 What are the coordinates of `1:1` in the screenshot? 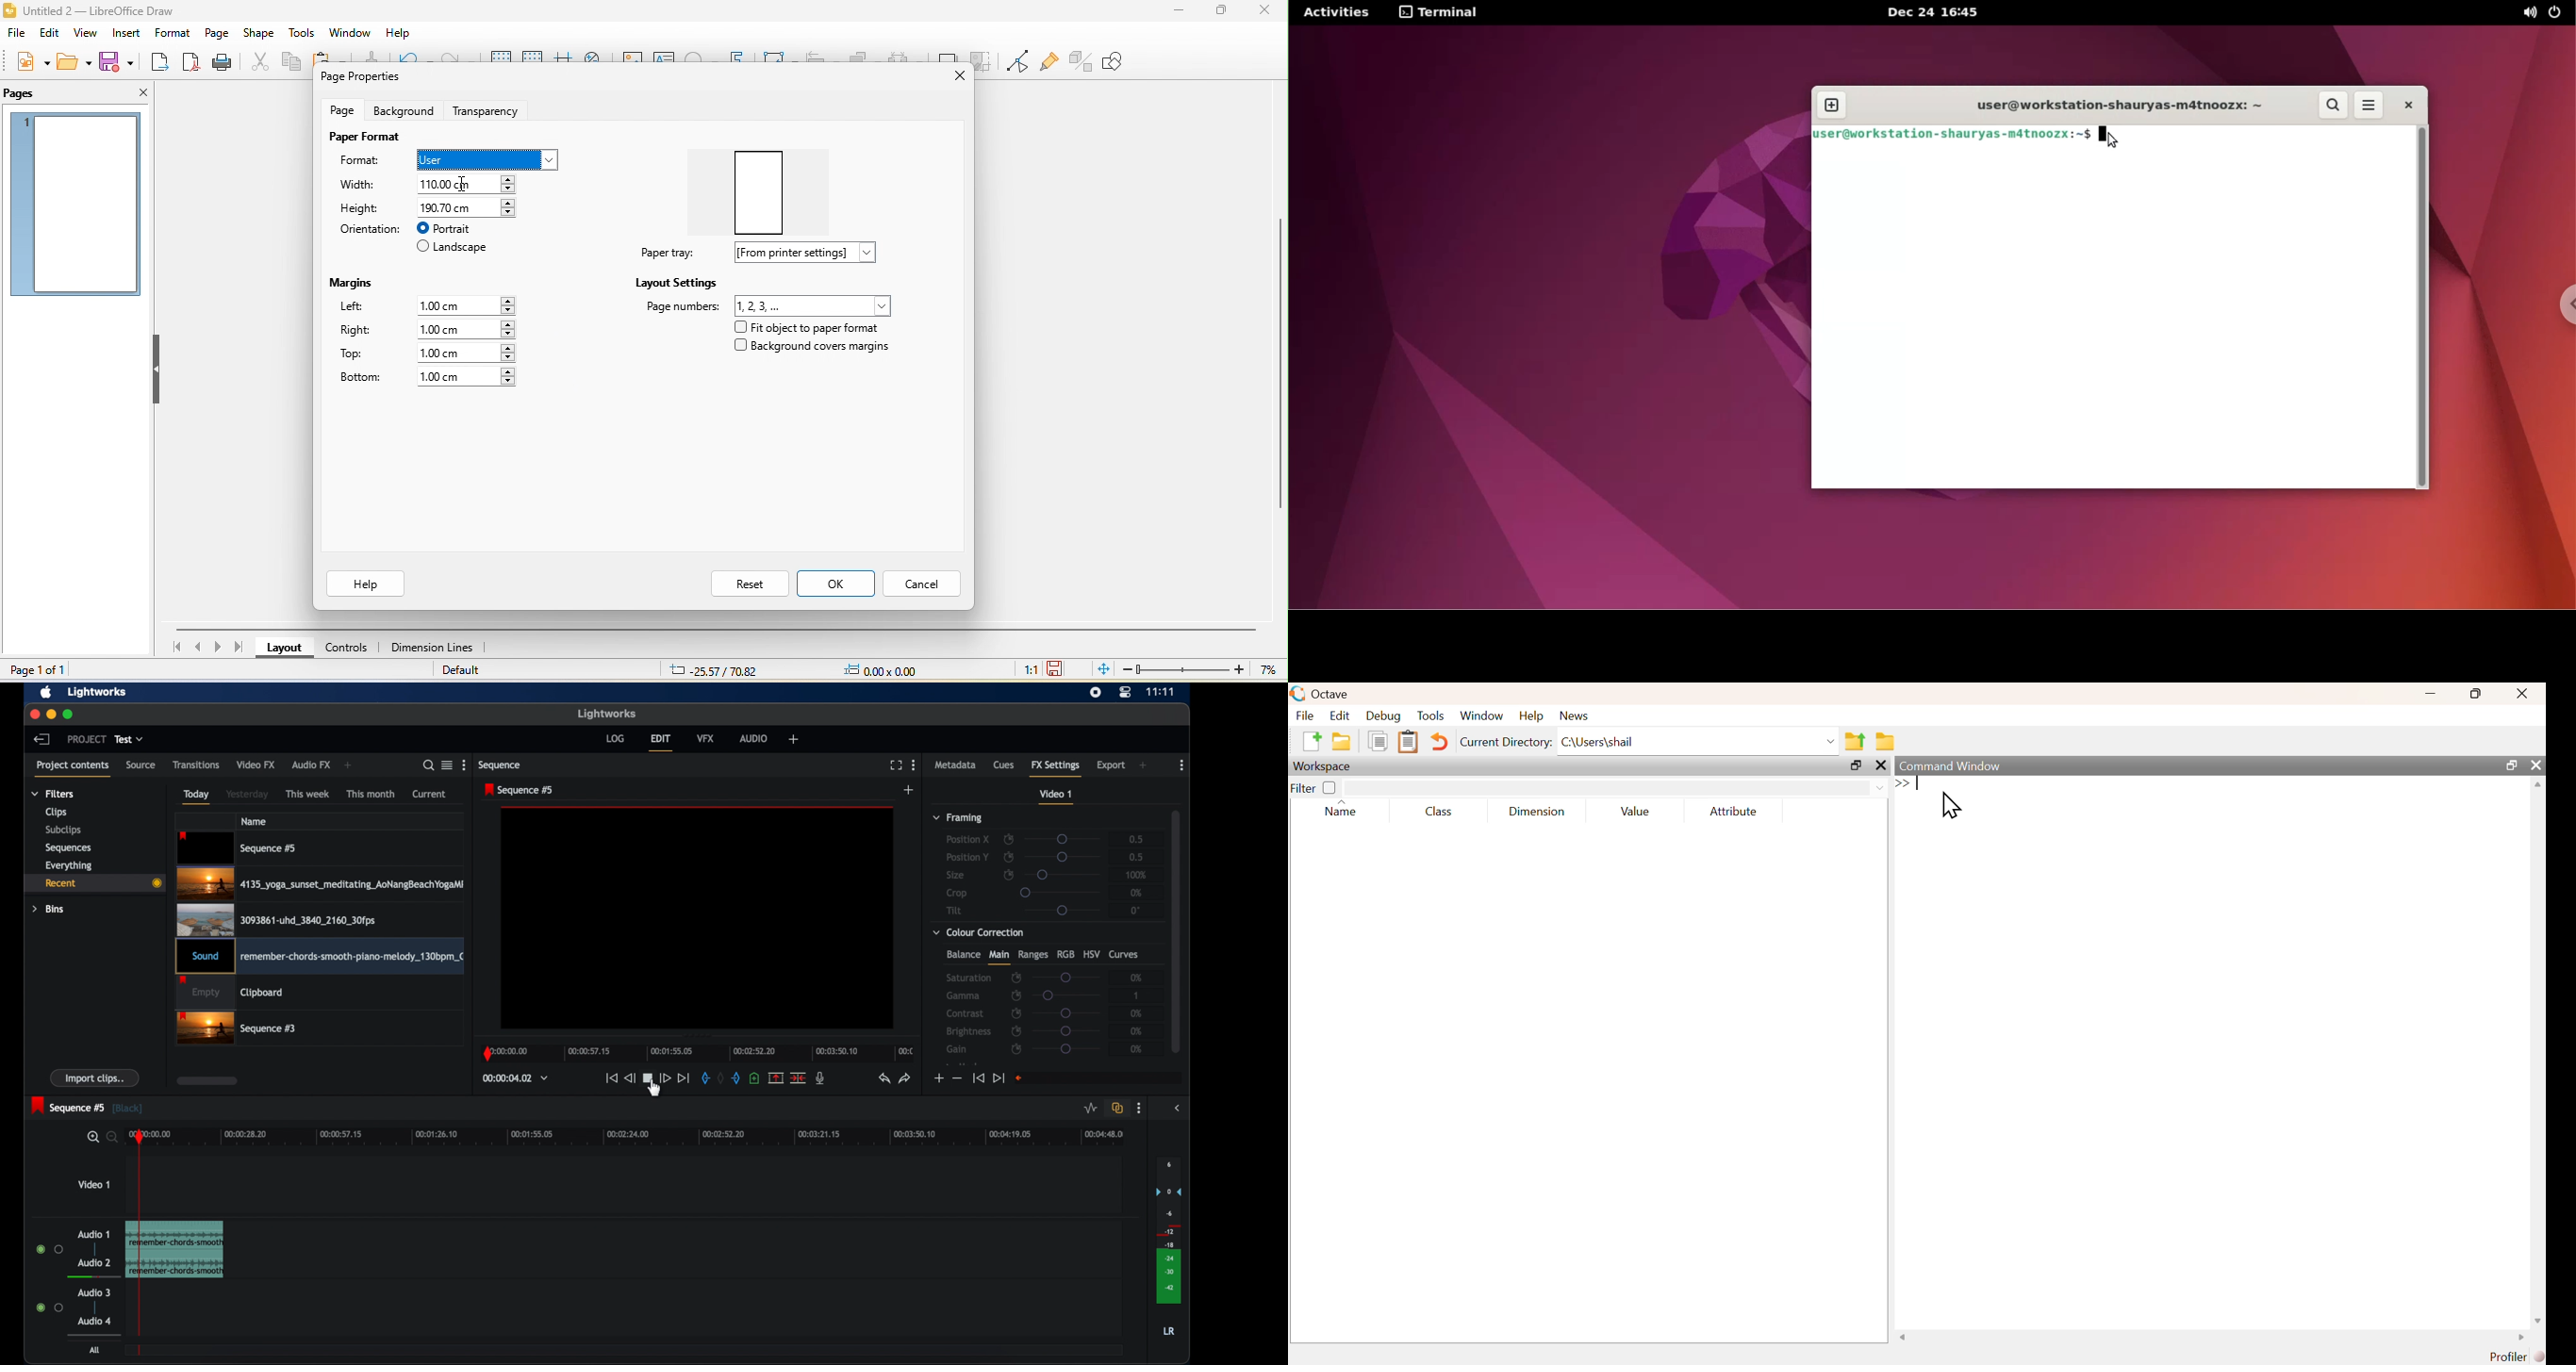 It's located at (1027, 668).